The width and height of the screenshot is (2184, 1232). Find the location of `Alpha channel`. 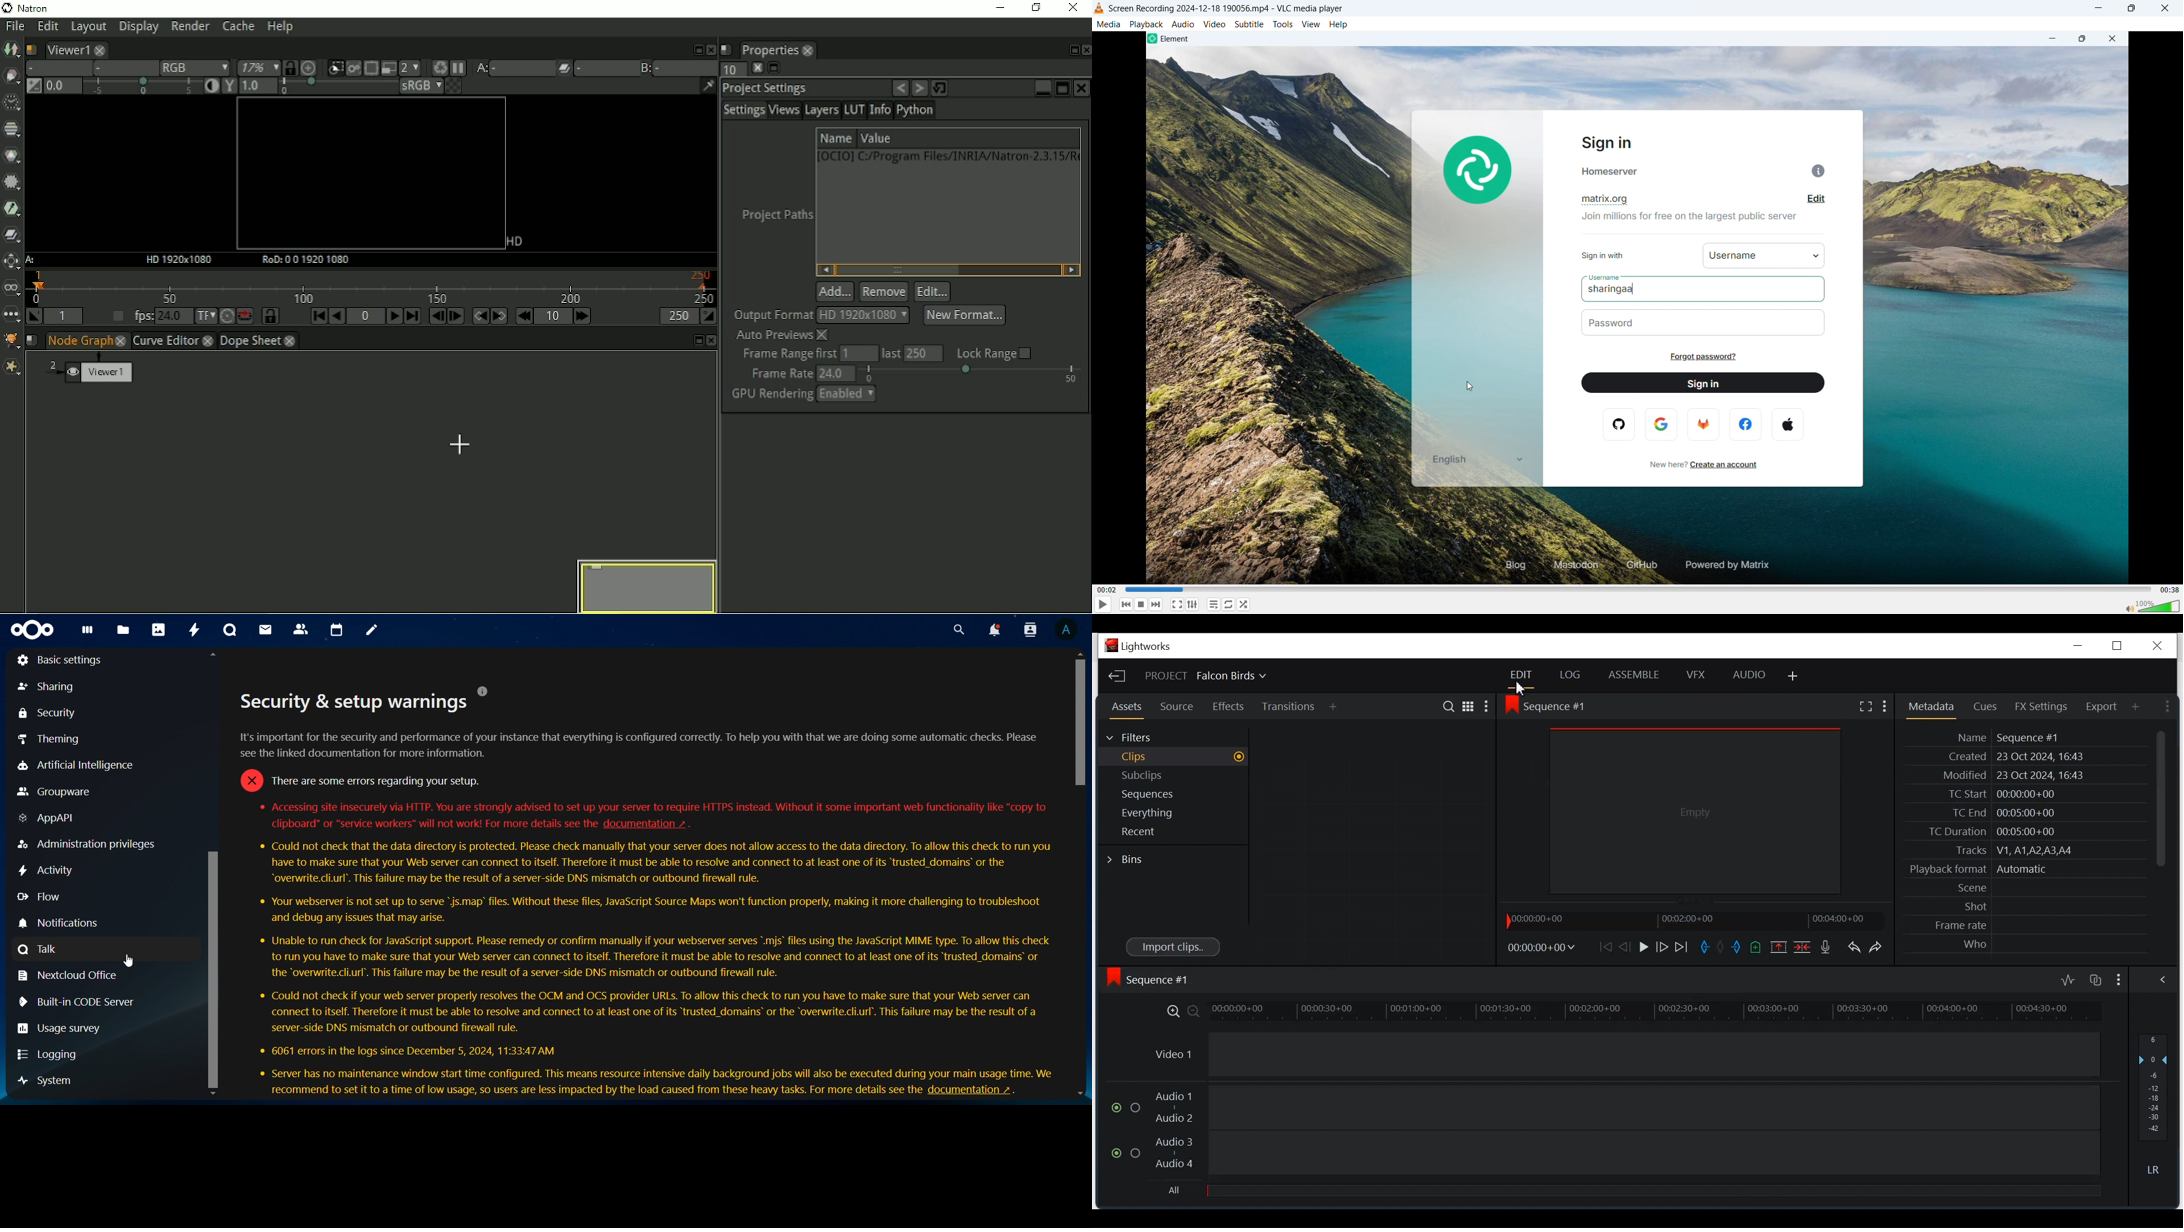

Alpha channel is located at coordinates (121, 69).